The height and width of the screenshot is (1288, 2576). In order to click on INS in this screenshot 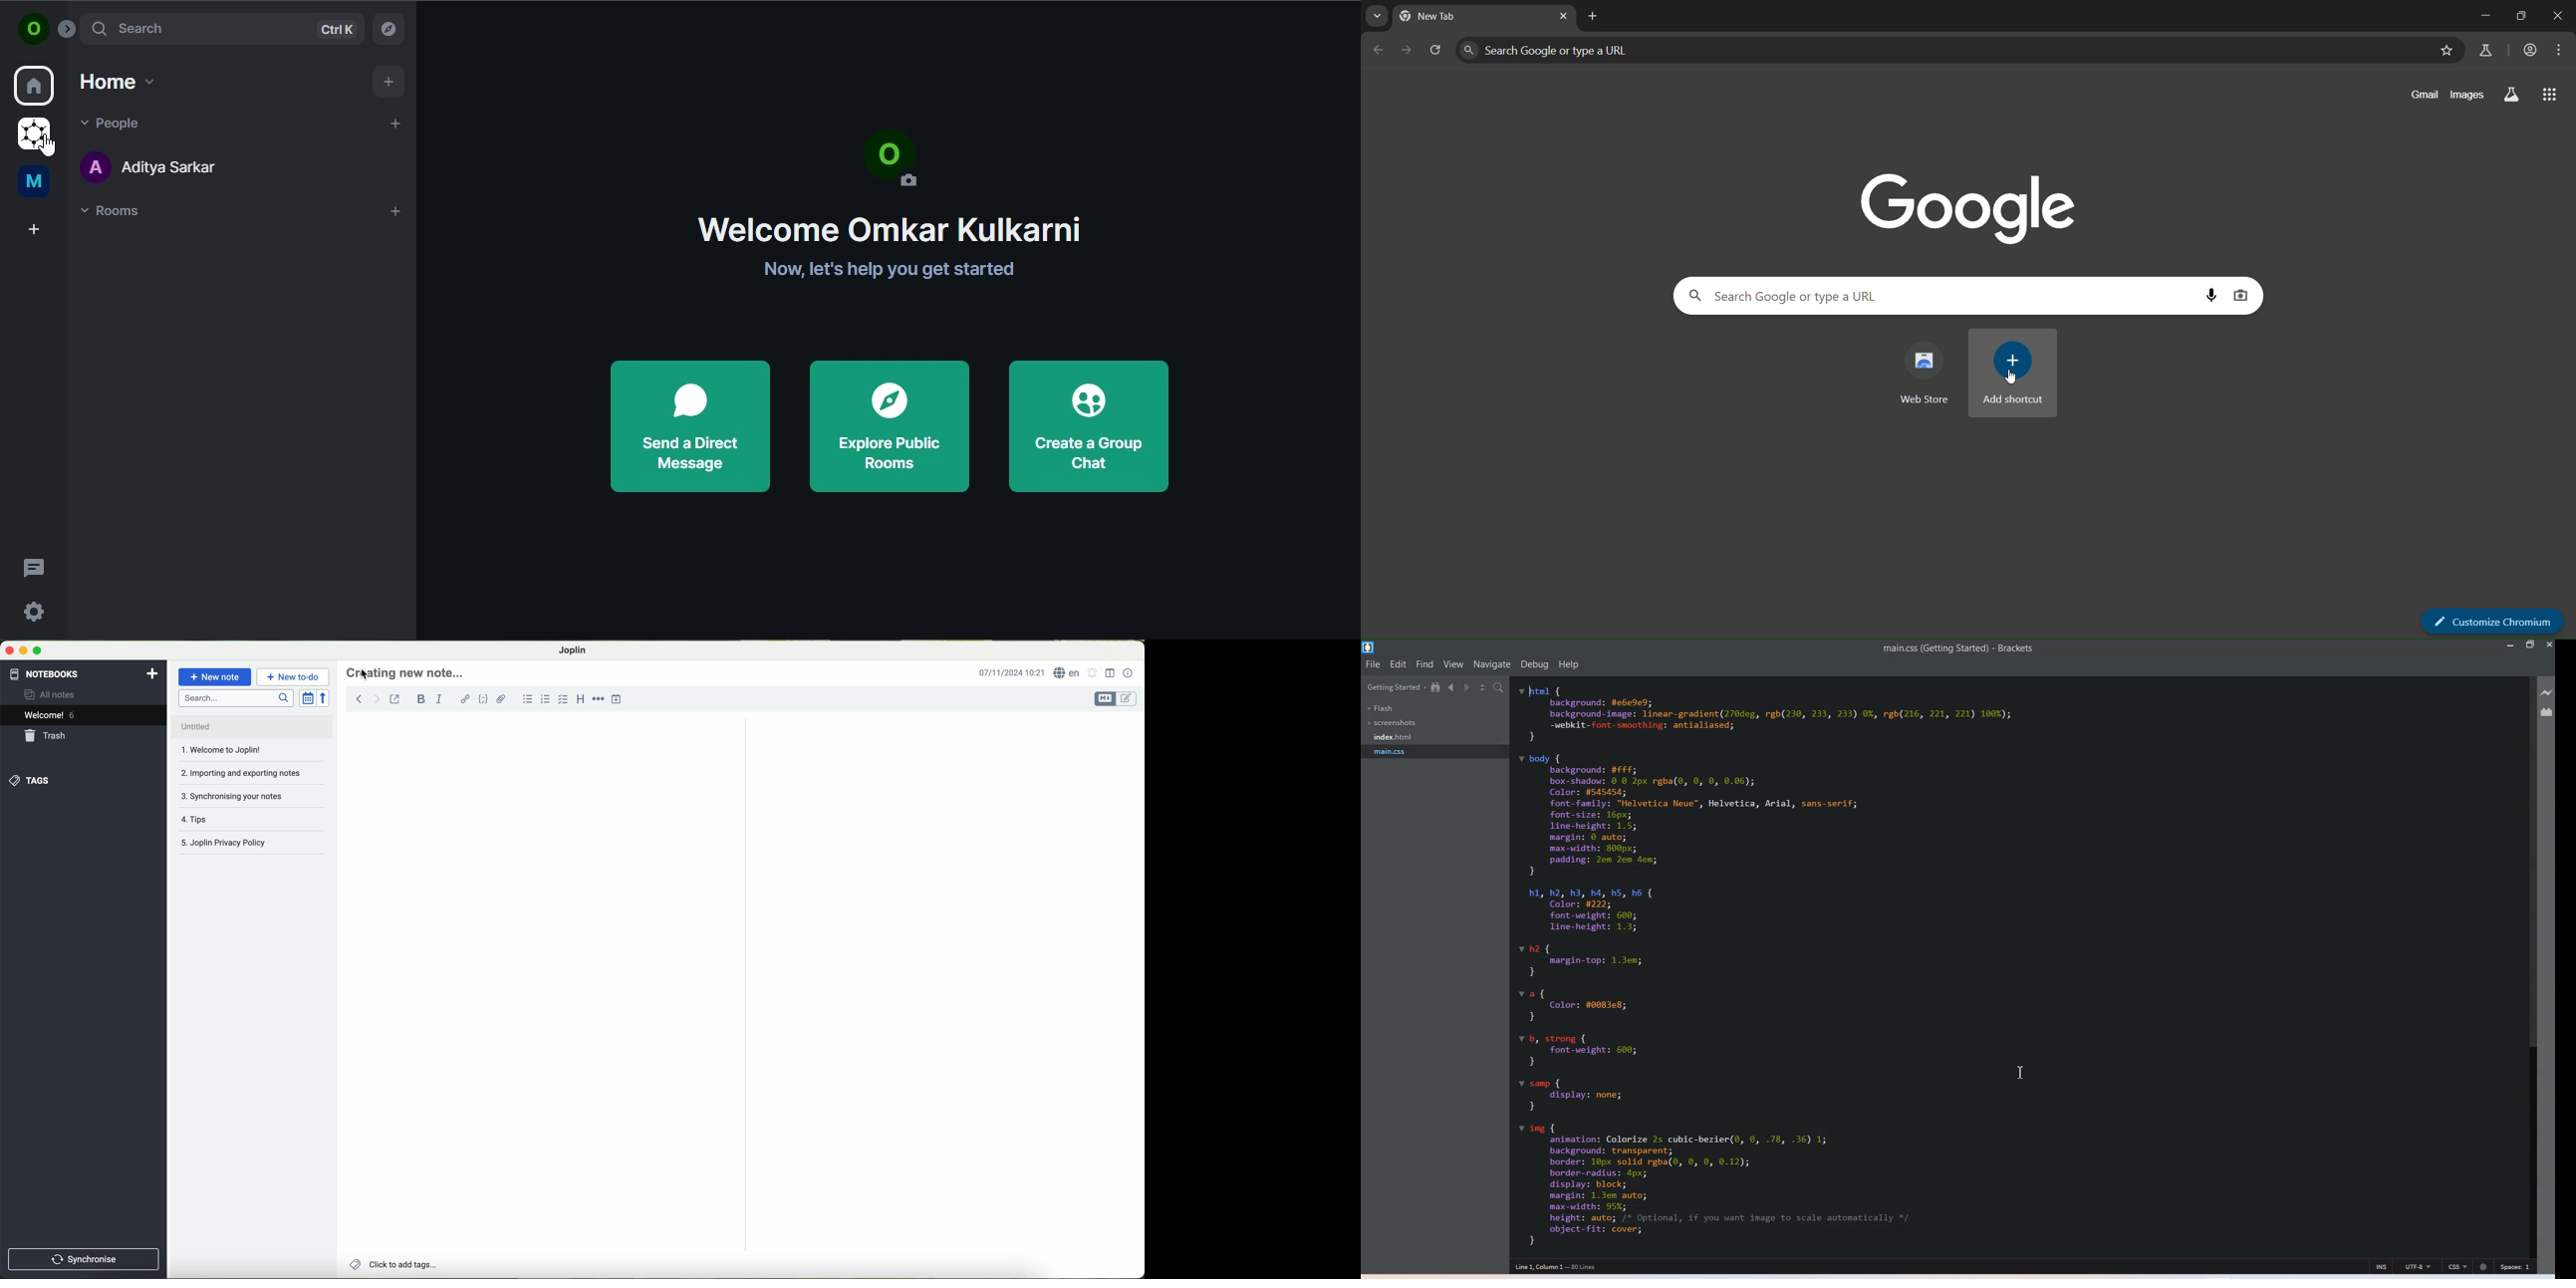, I will do `click(2382, 1265)`.